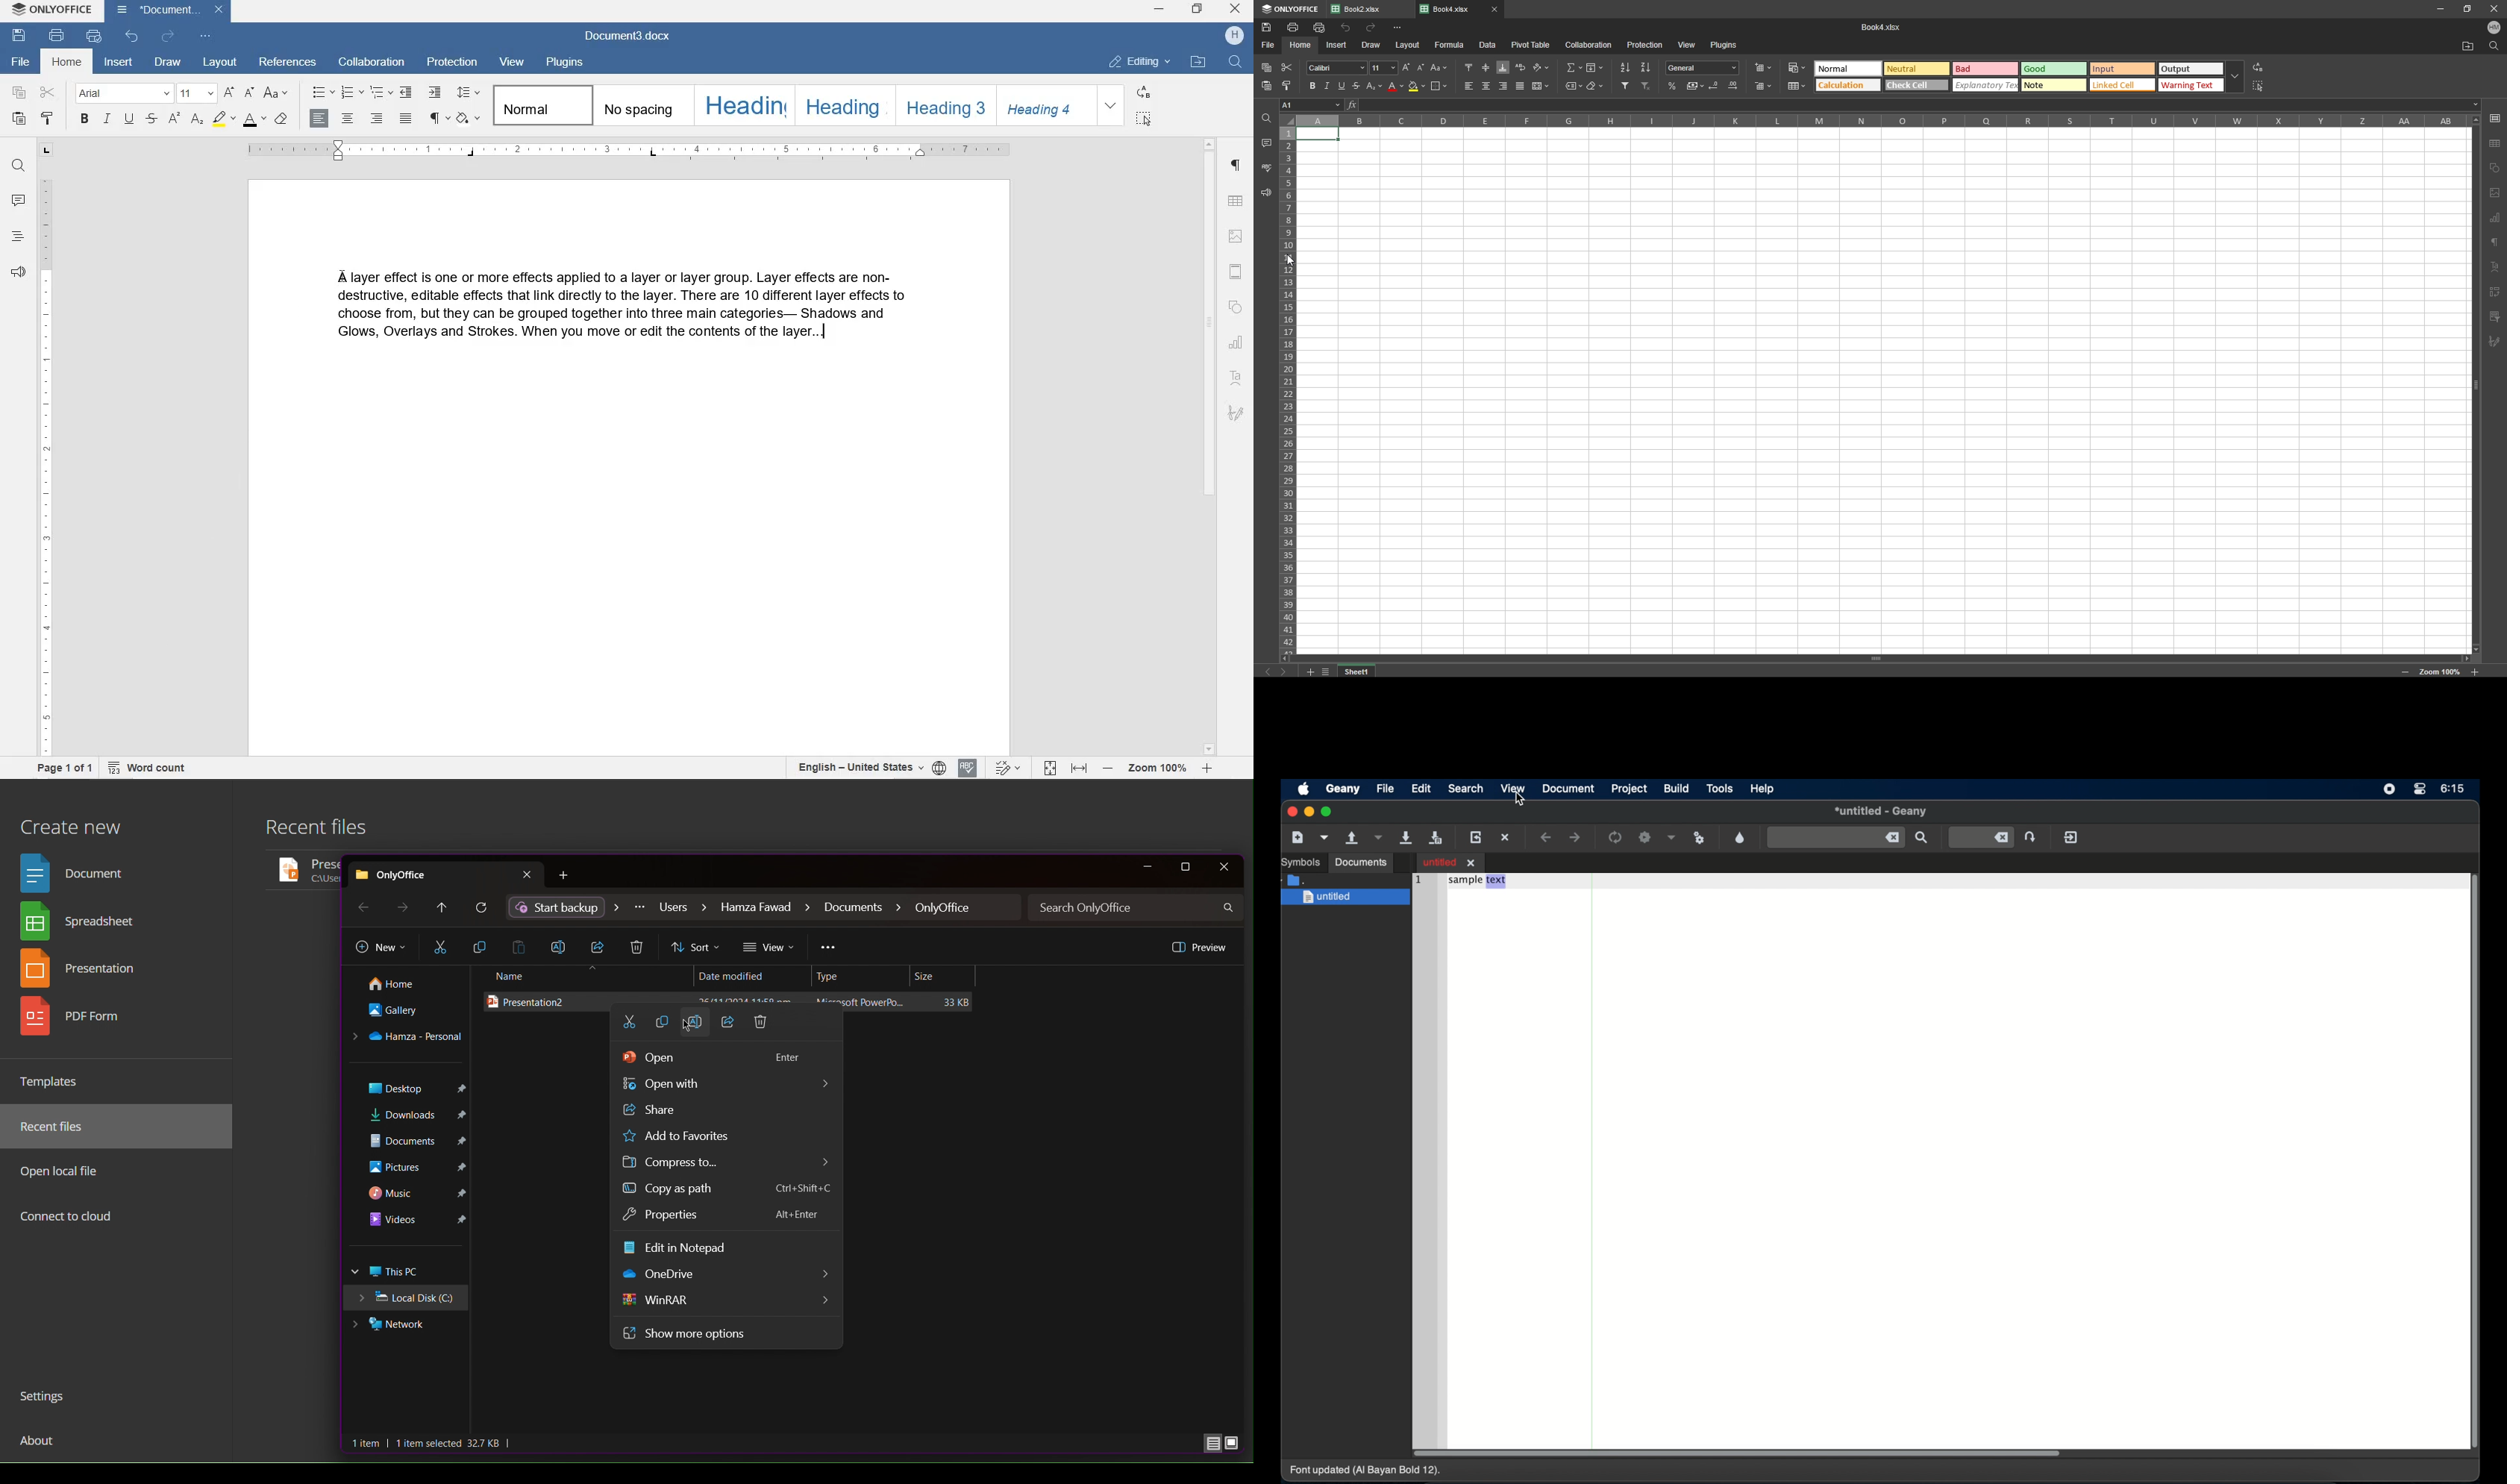 The height and width of the screenshot is (1484, 2520). What do you see at coordinates (17, 203) in the screenshot?
I see `COMMENT` at bounding box center [17, 203].